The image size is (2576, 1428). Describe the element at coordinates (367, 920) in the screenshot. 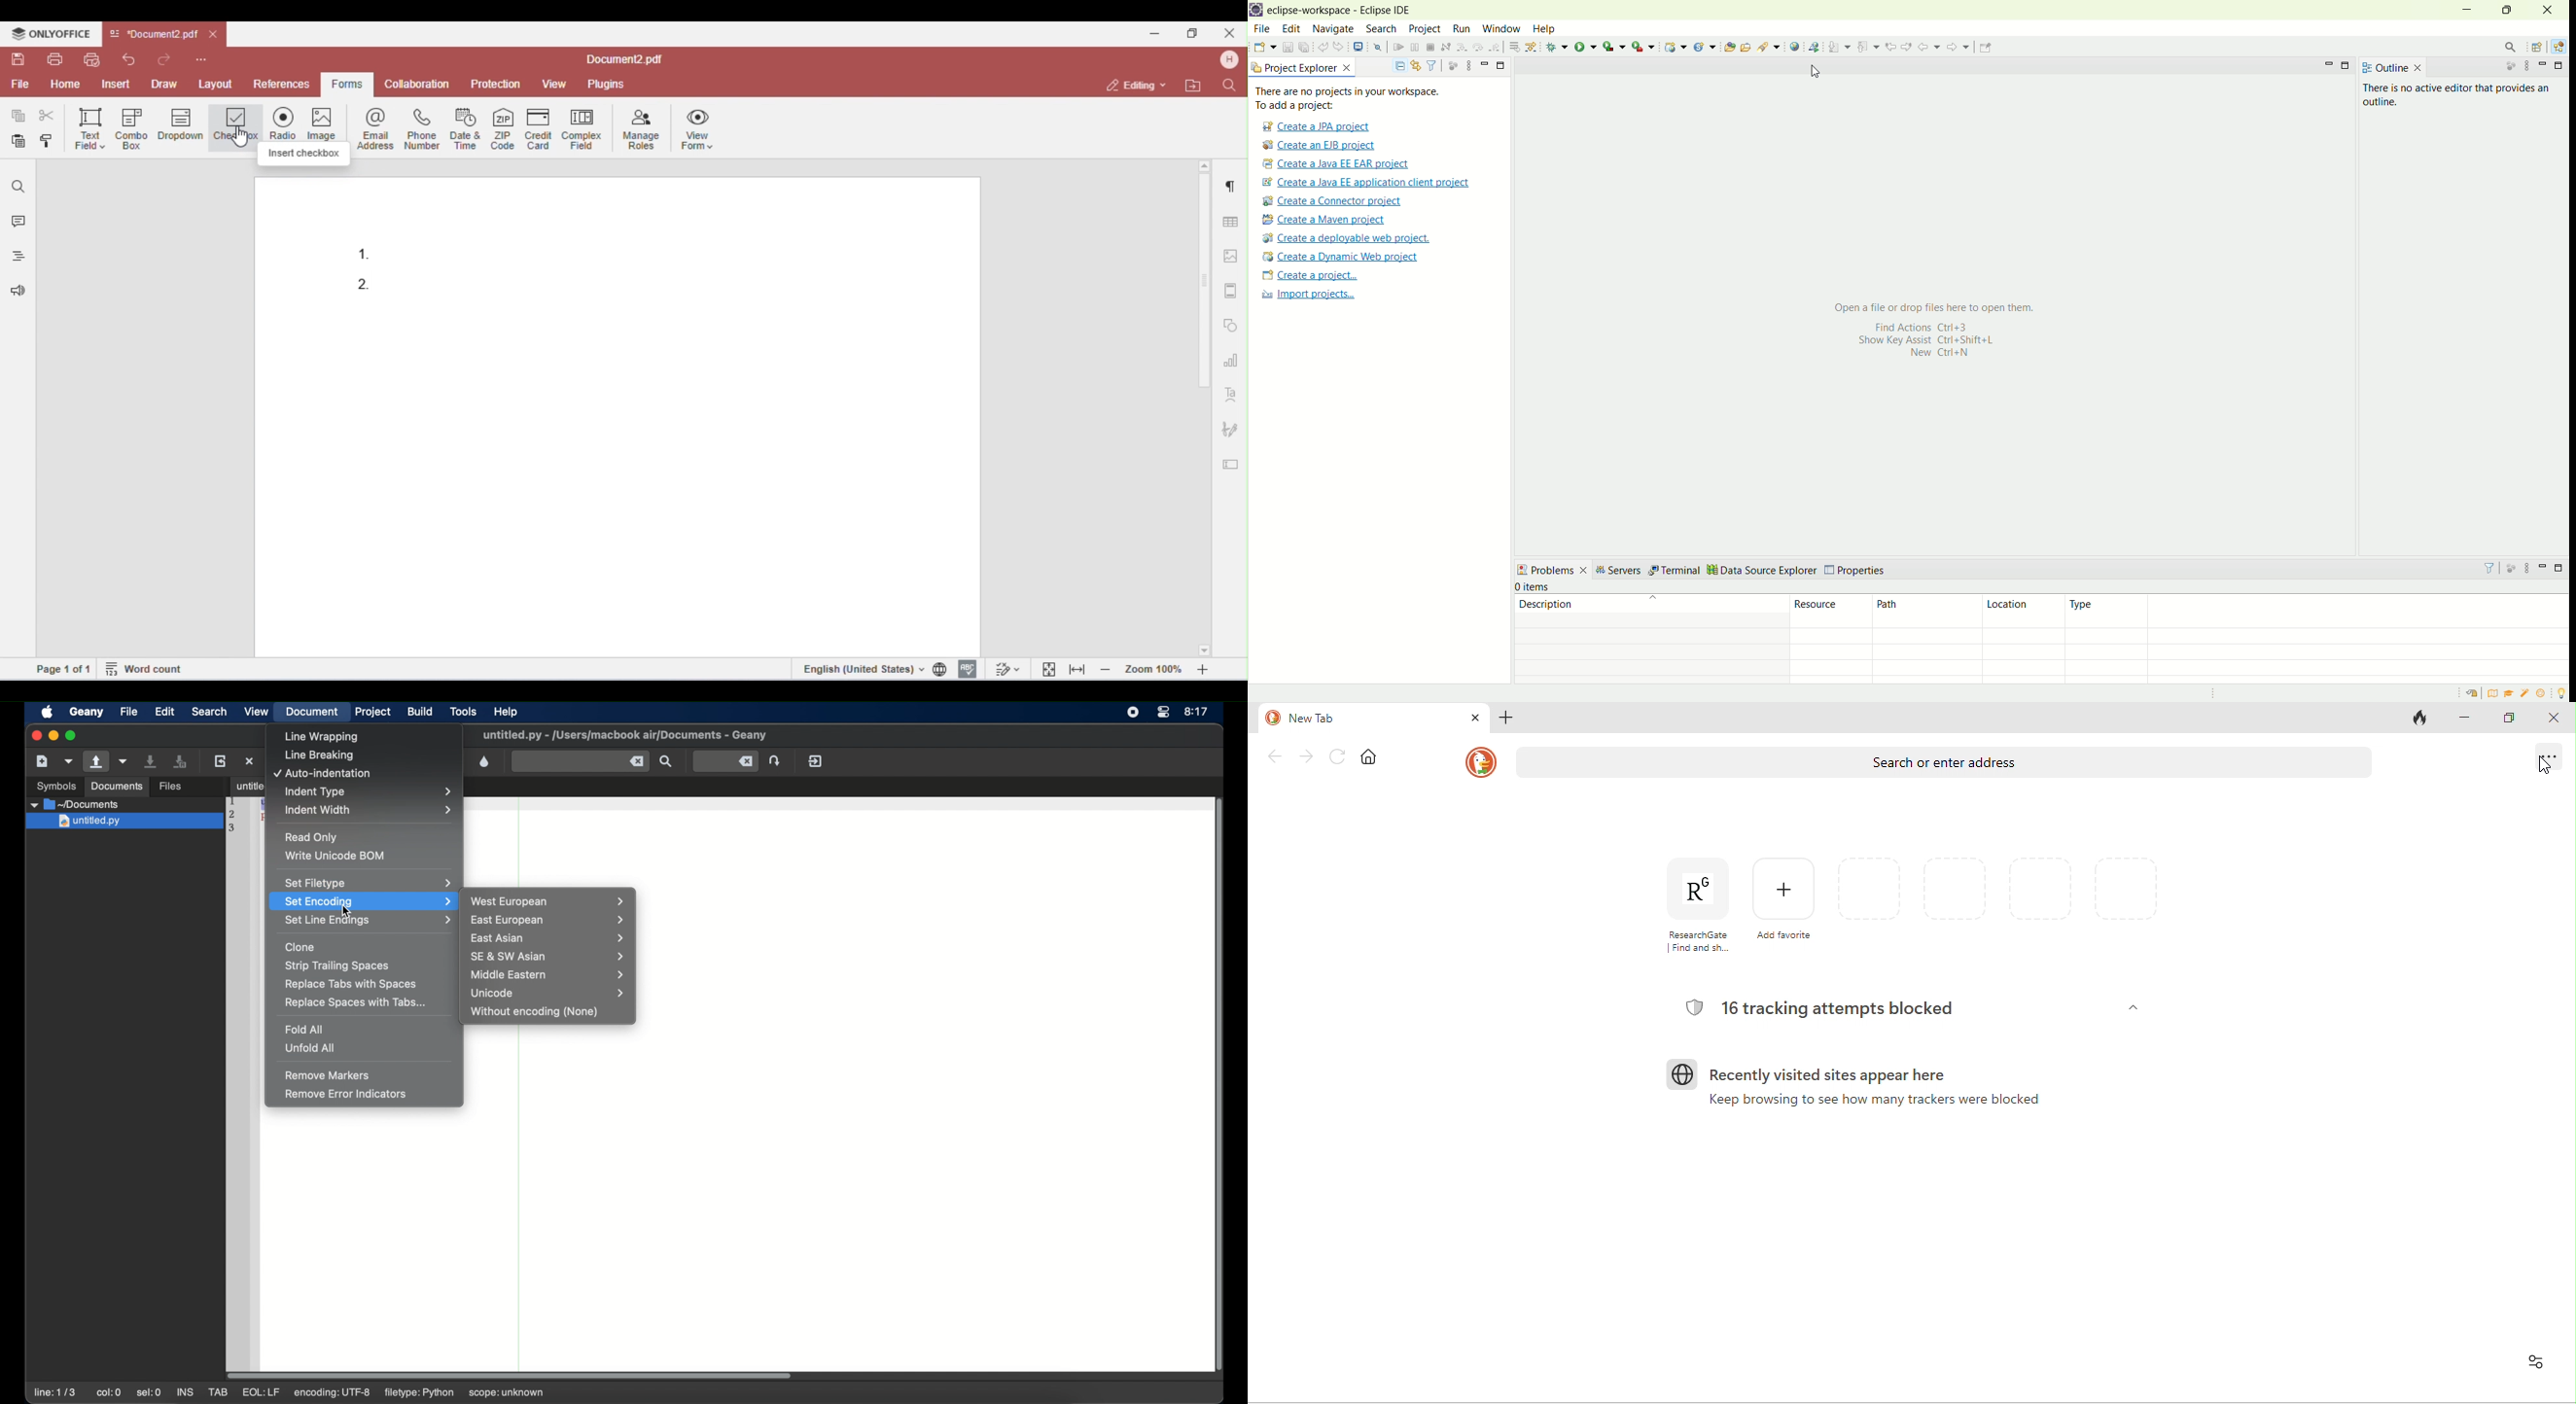

I see `set line endings menu` at that location.